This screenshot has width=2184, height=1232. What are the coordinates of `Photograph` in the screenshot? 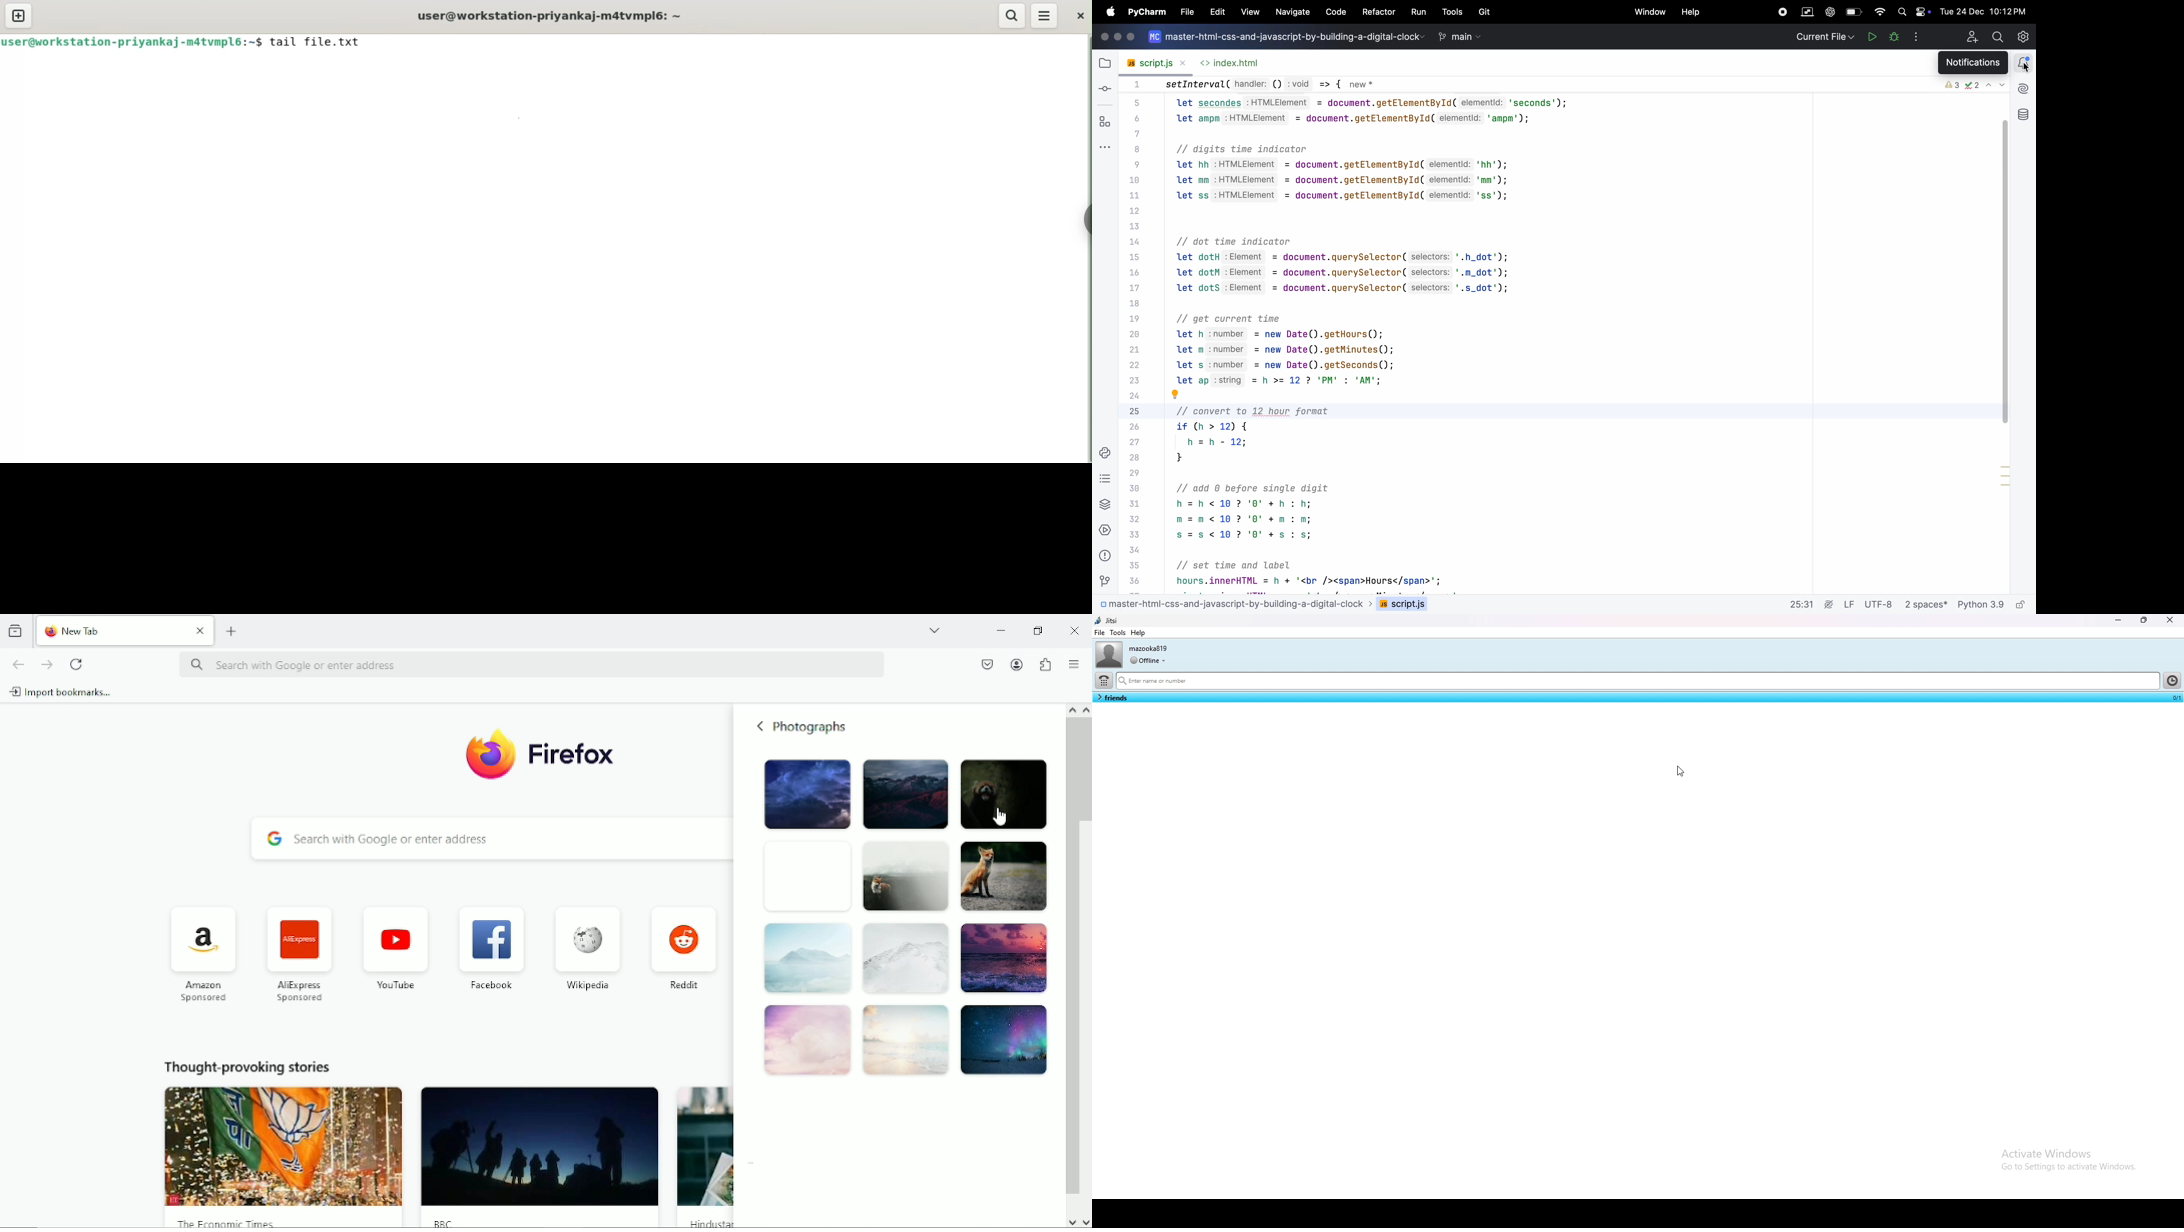 It's located at (1005, 1039).